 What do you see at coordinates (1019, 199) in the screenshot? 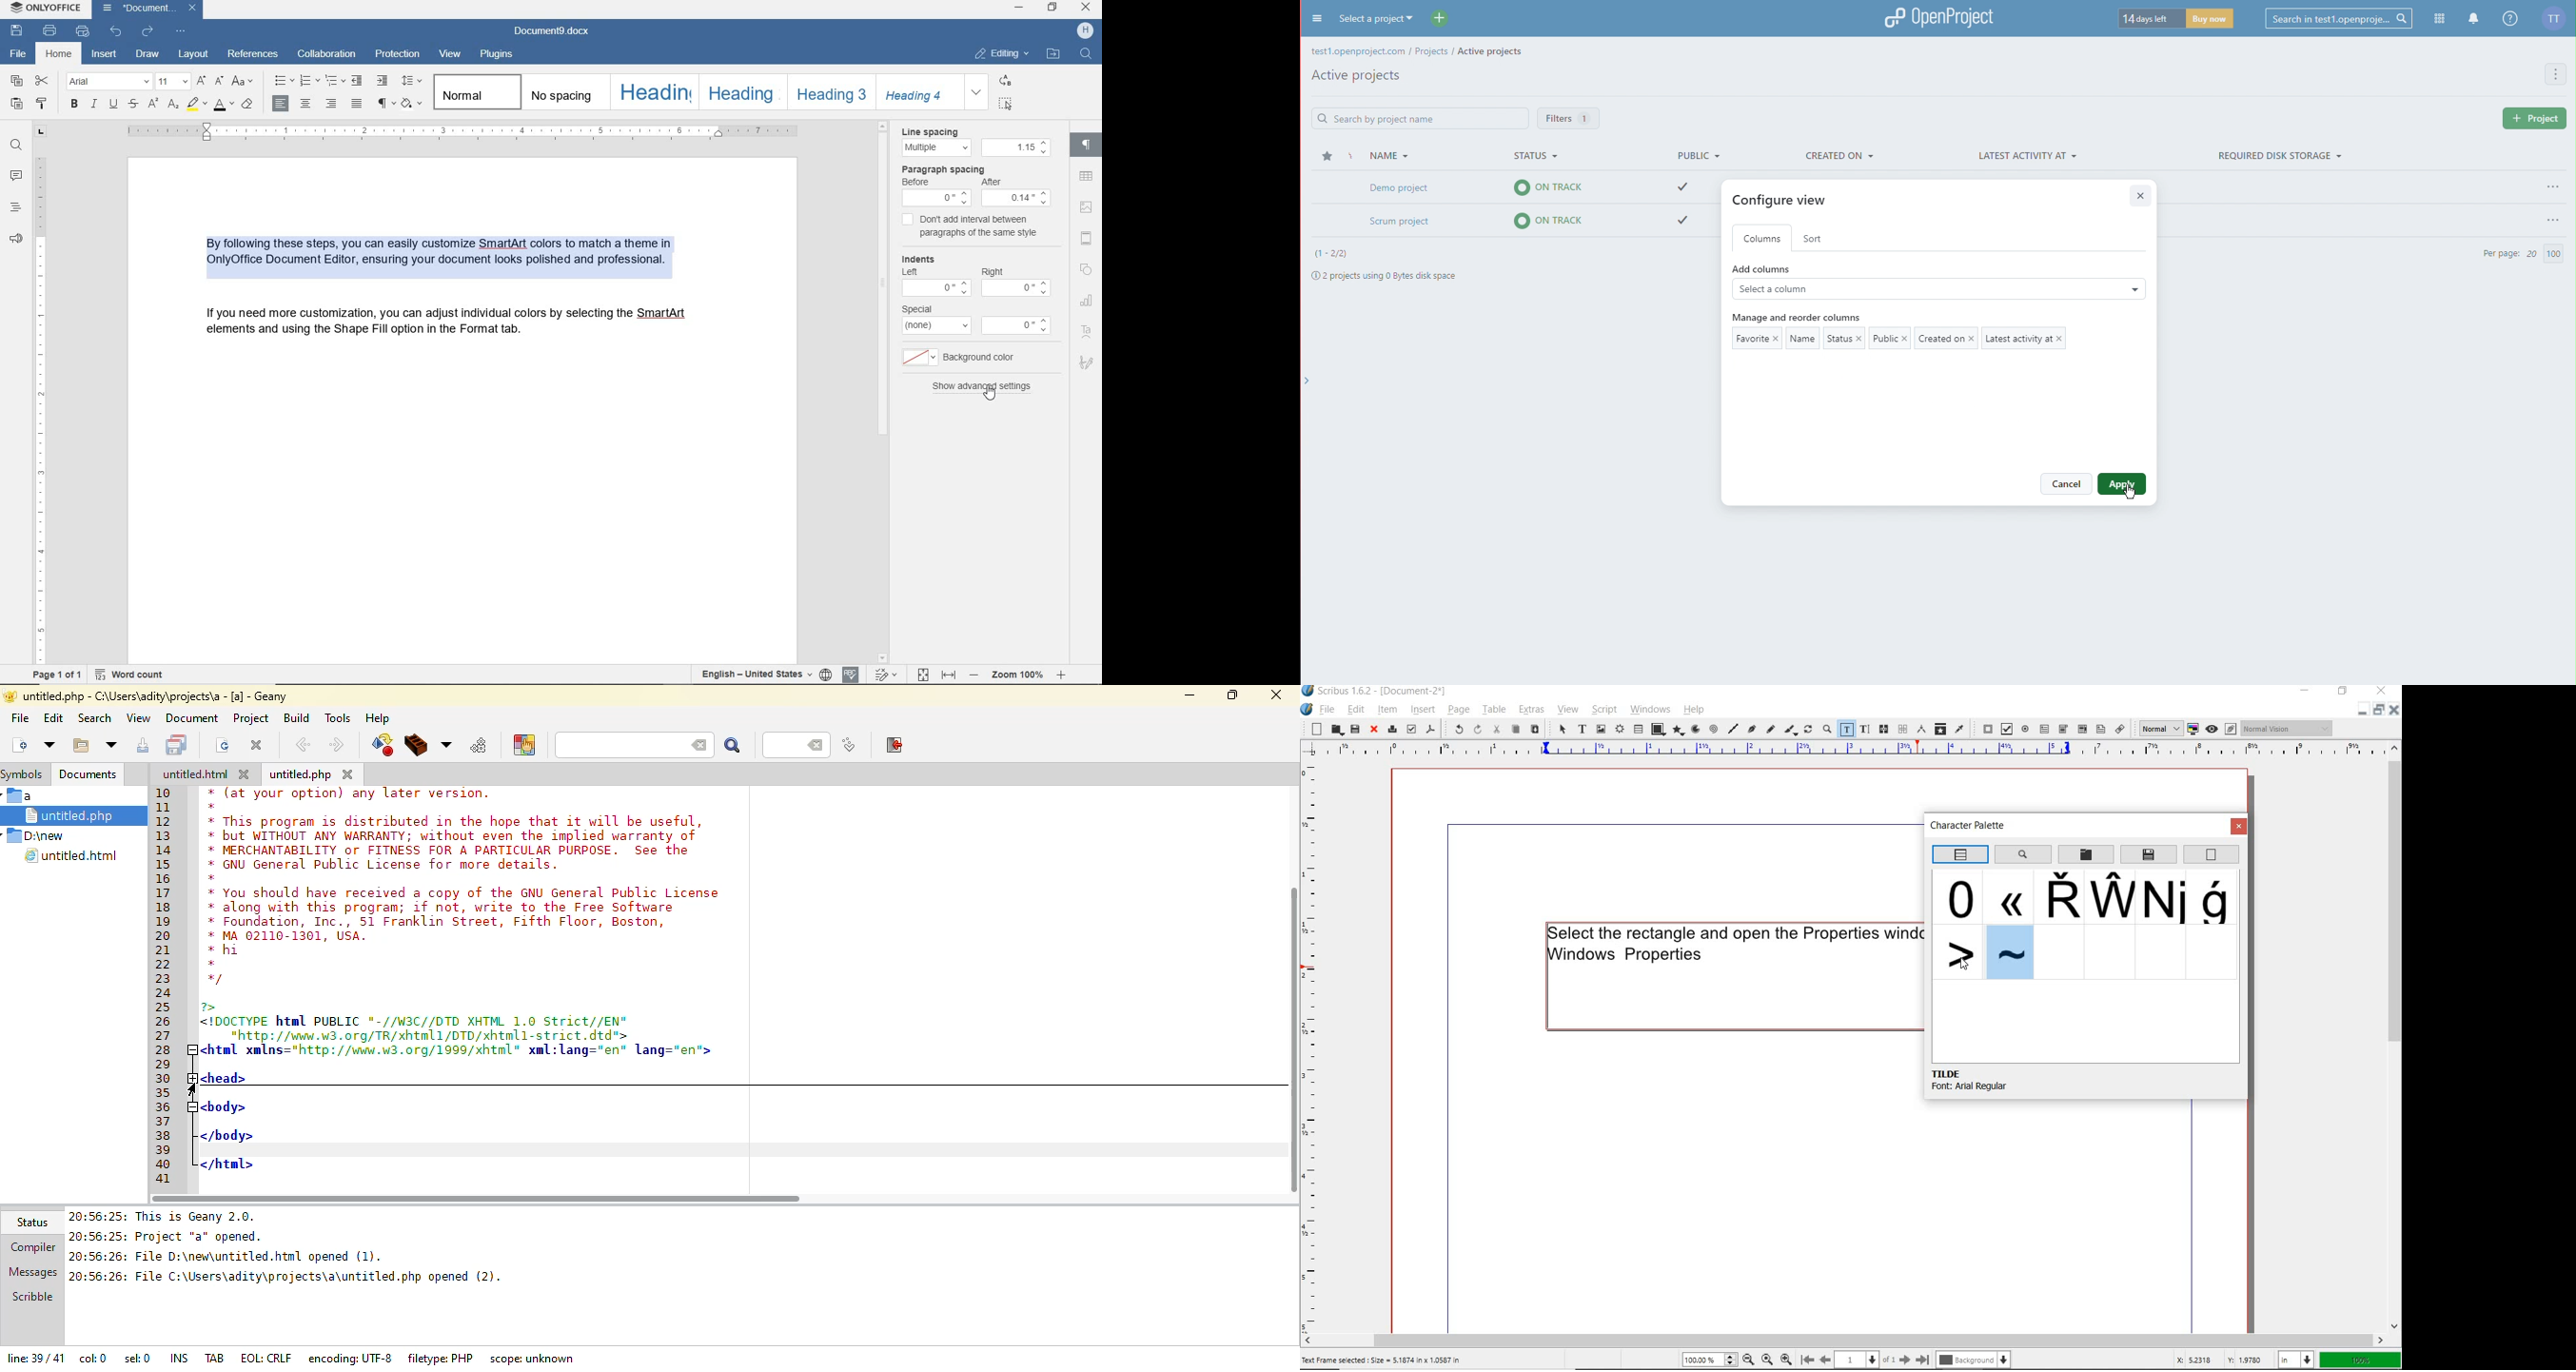
I see `0.14"` at bounding box center [1019, 199].